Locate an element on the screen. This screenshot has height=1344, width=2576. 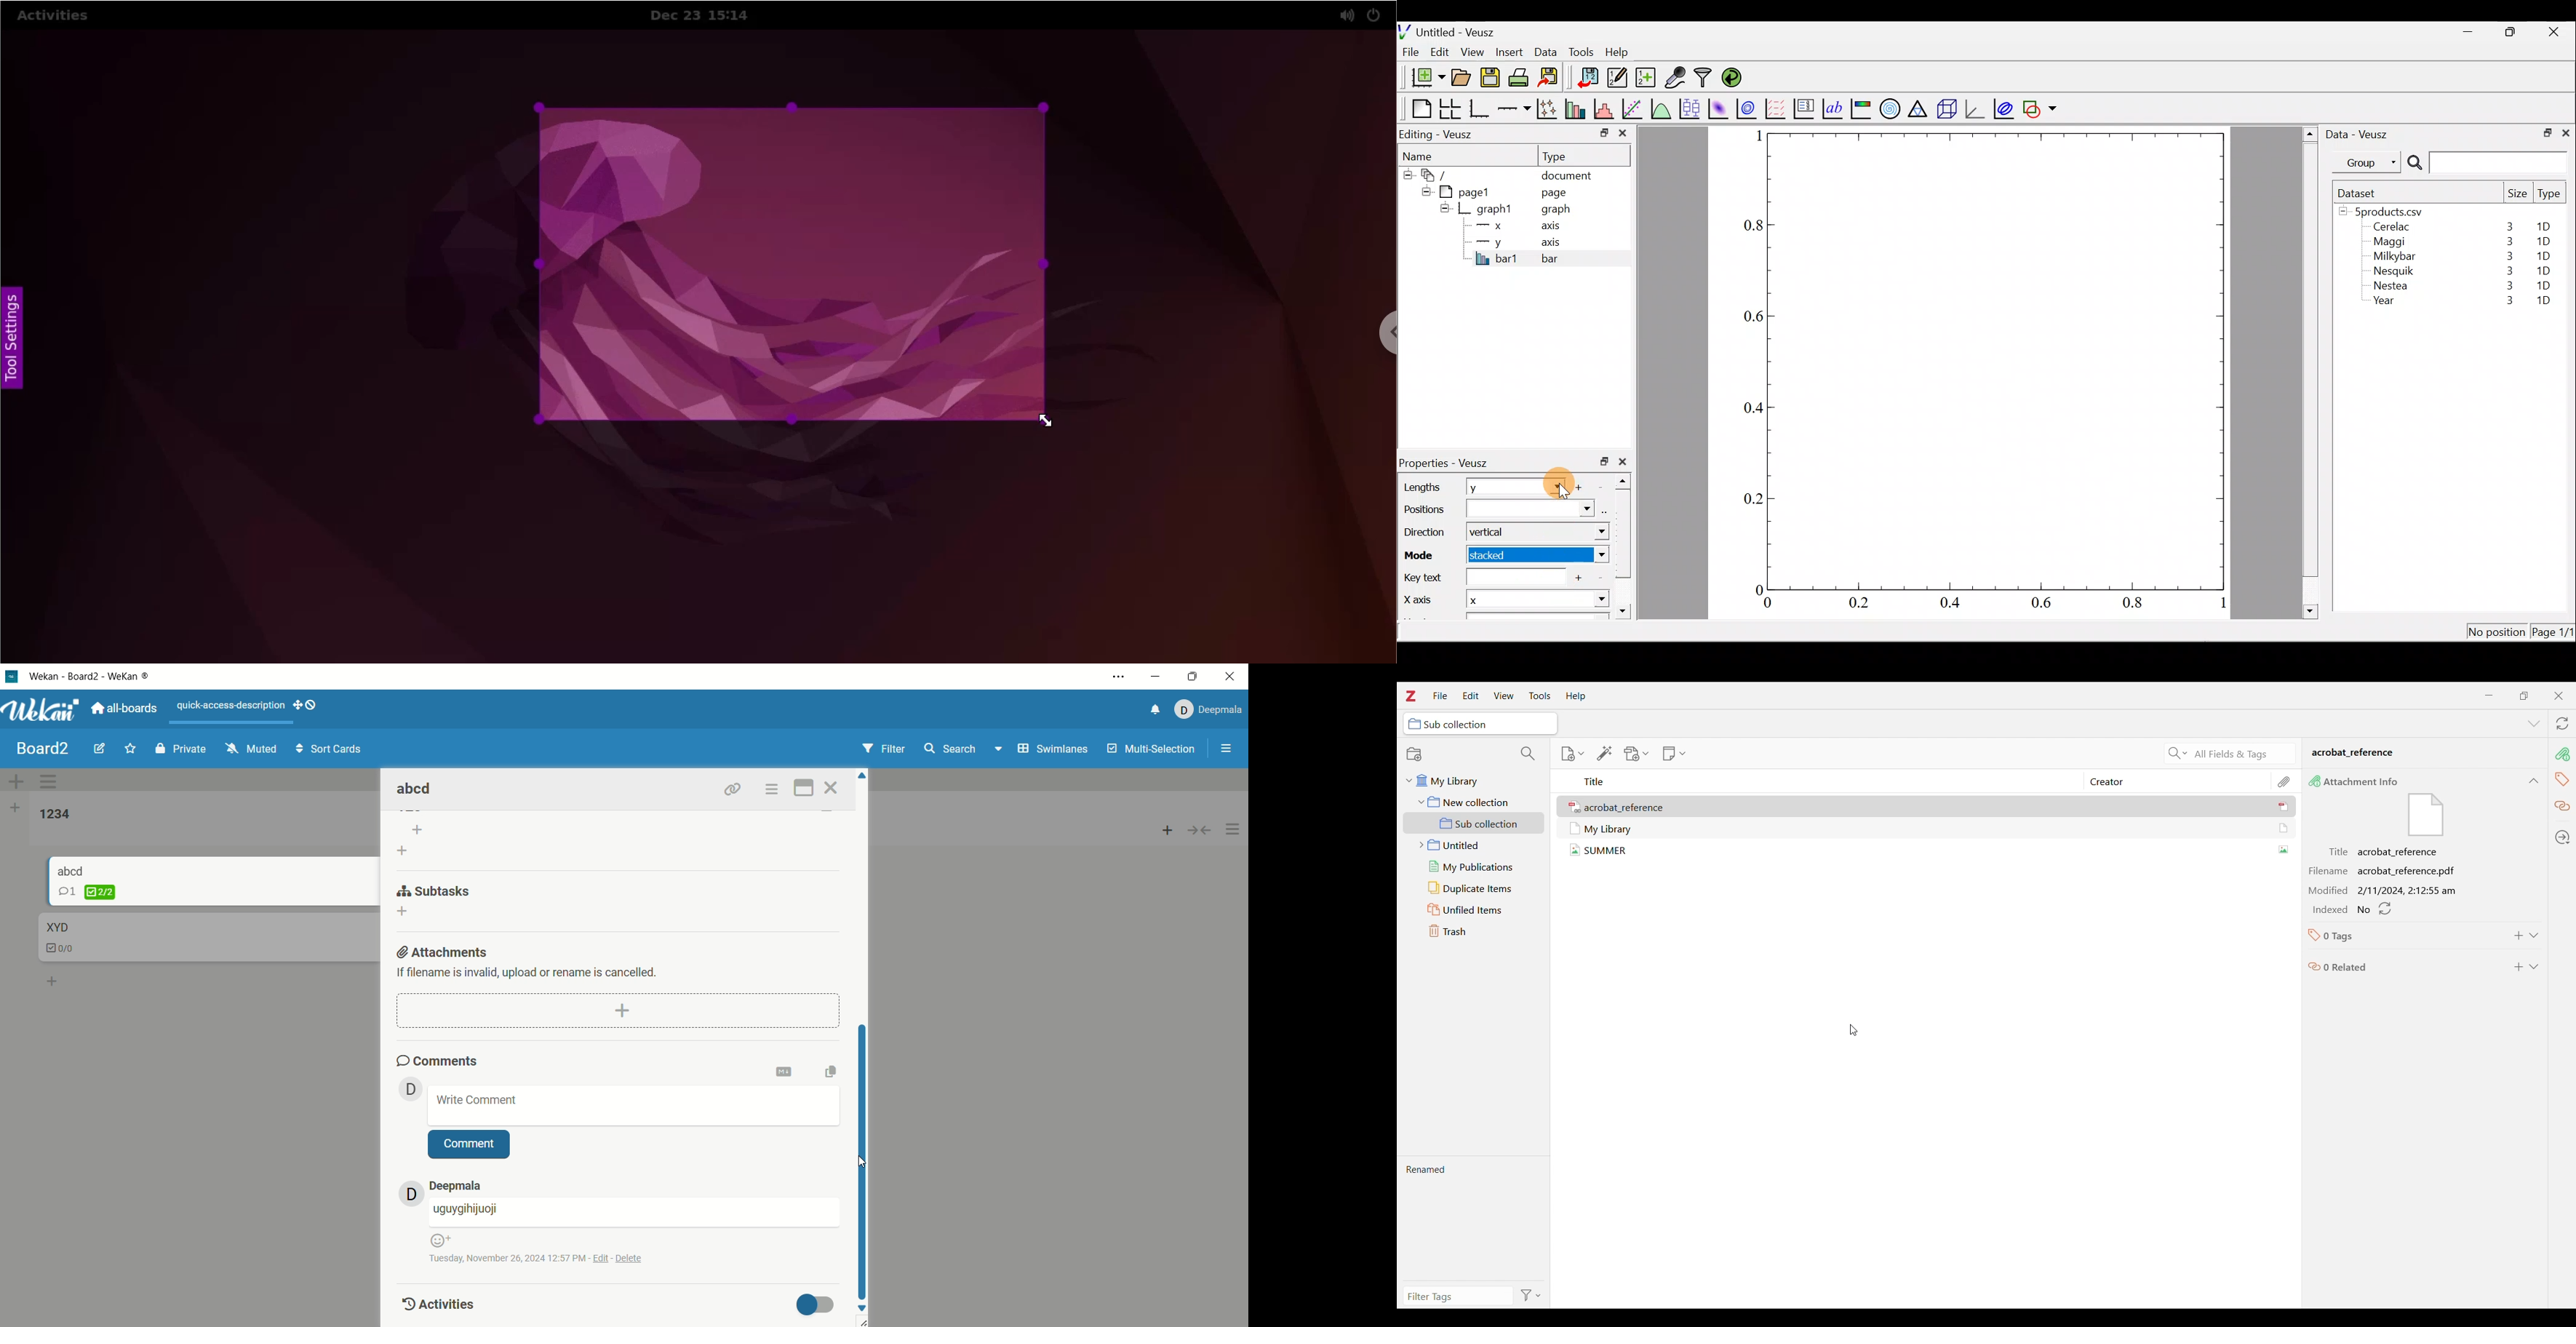
card title is located at coordinates (72, 870).